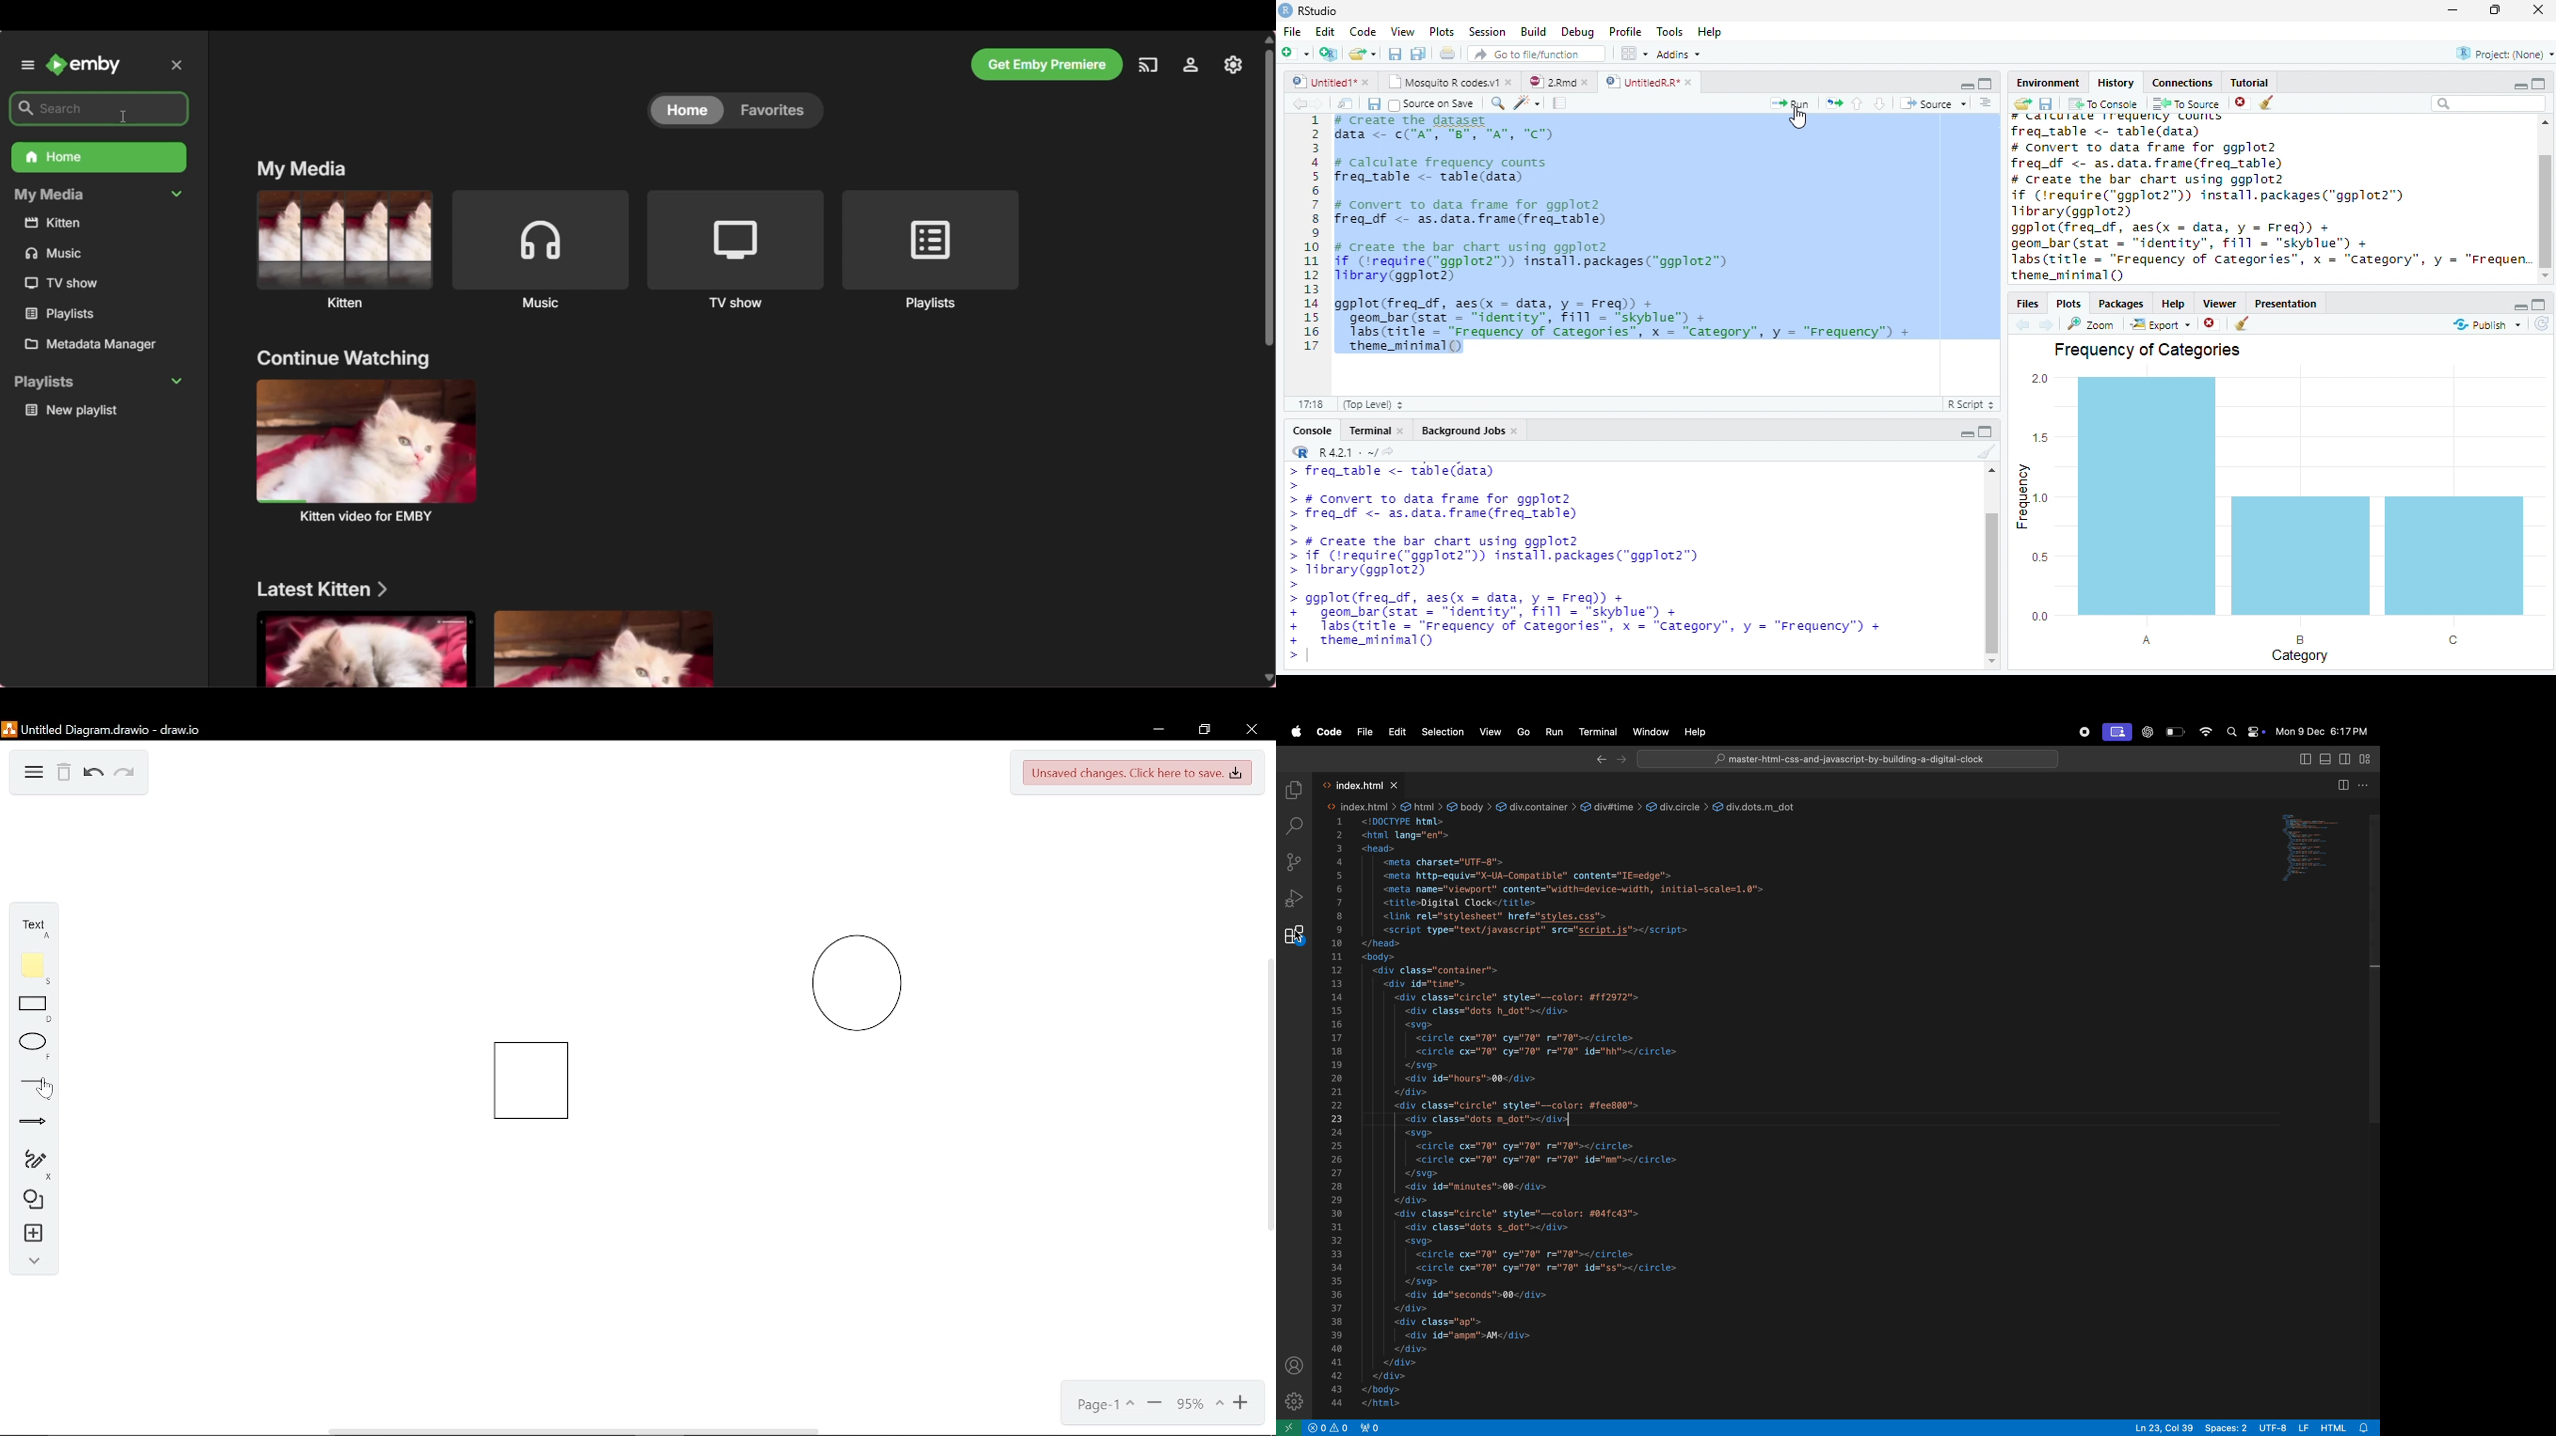  I want to click on Export, so click(2159, 325).